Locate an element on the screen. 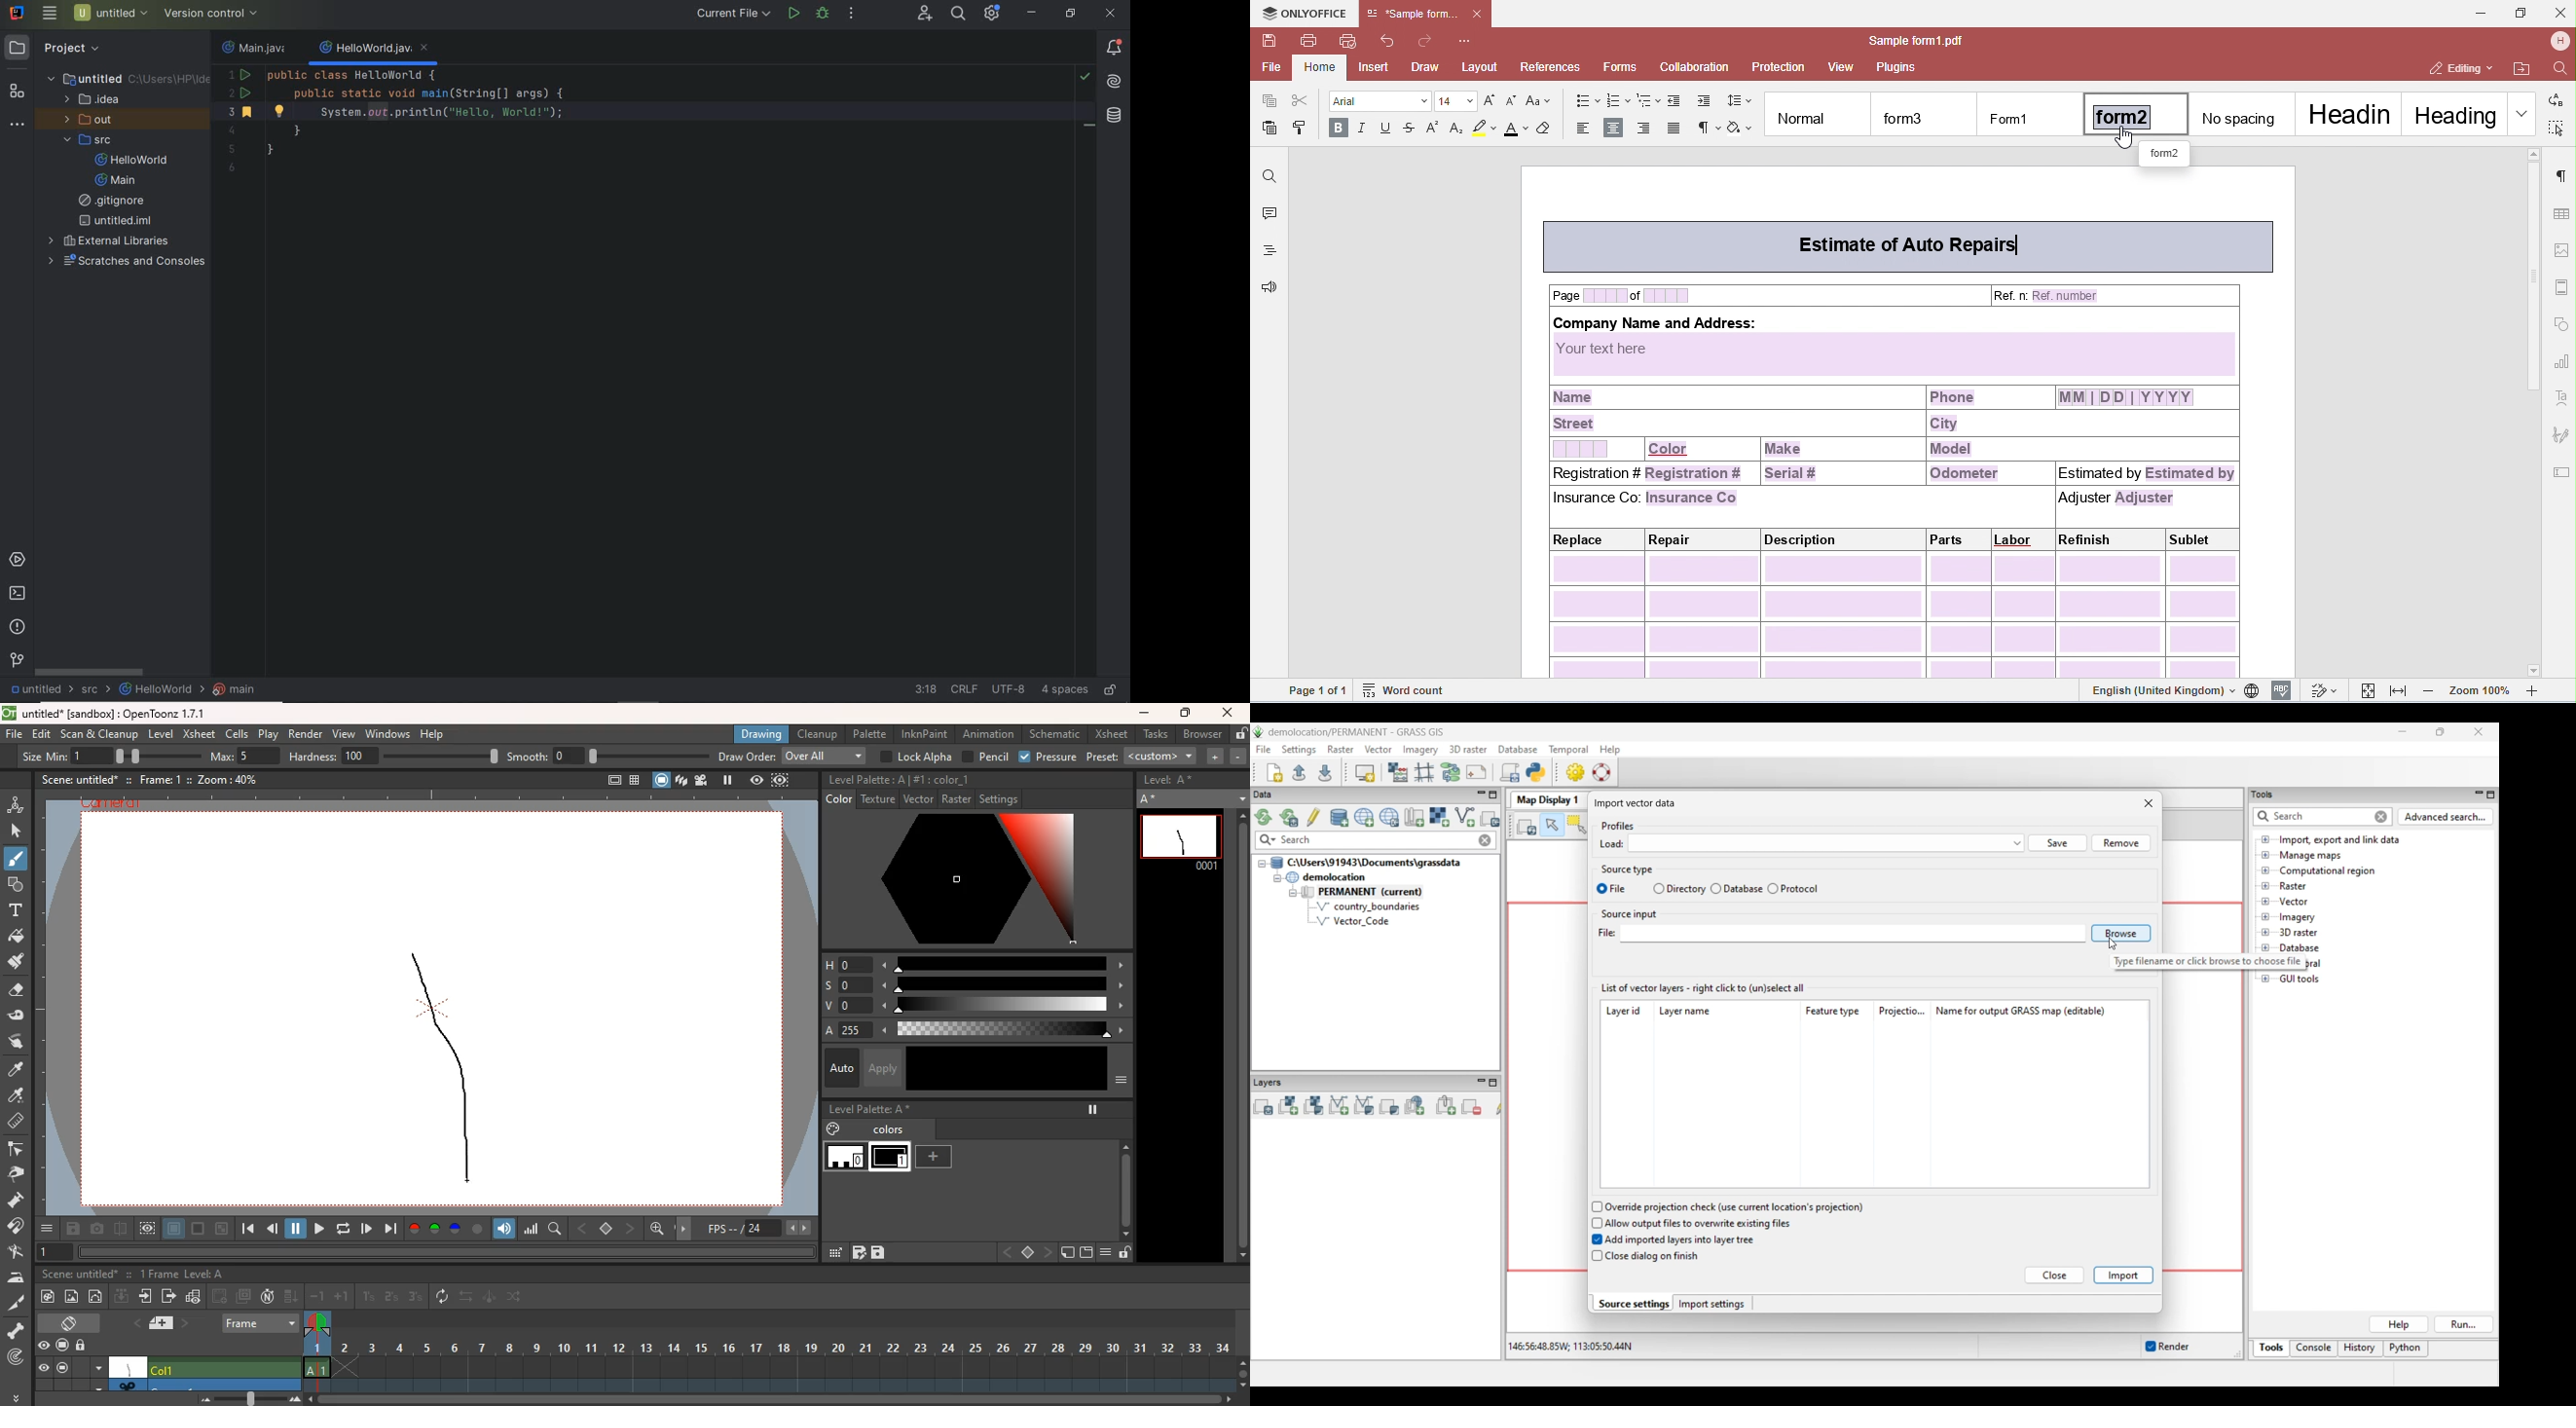 Image resolution: width=2576 pixels, height=1428 pixels. forms is located at coordinates (15, 885).